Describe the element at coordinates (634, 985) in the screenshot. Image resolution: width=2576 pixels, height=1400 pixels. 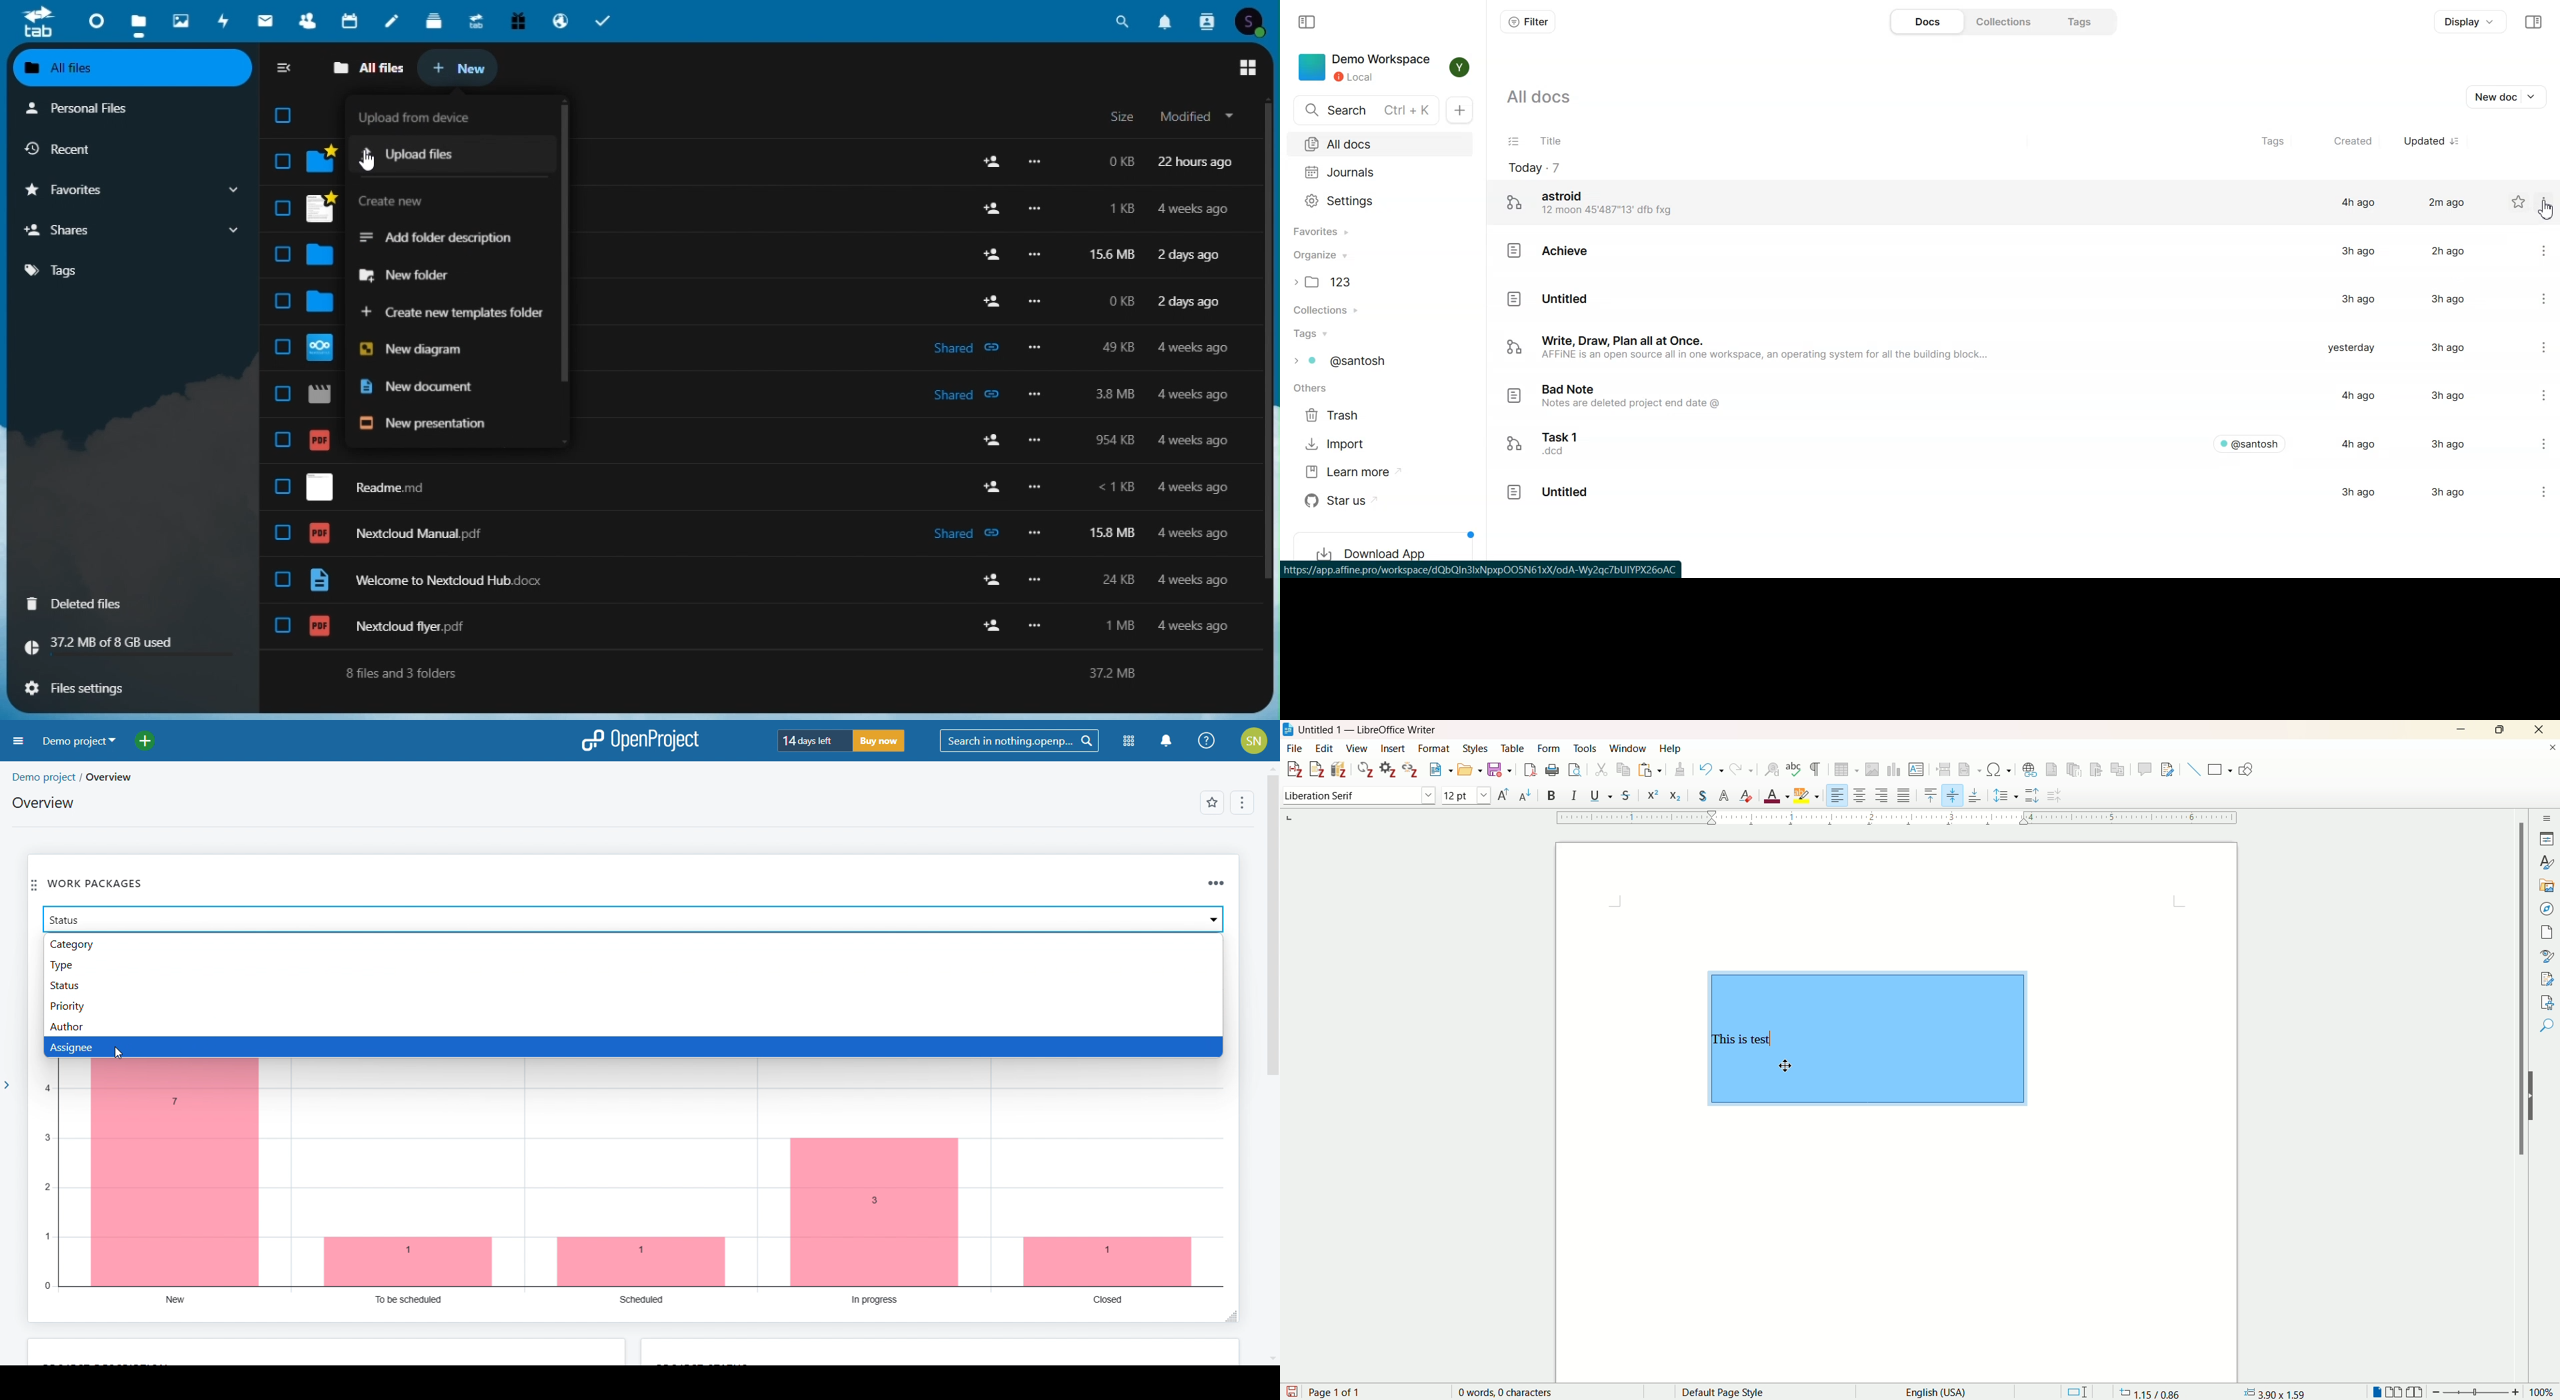
I see `status` at that location.